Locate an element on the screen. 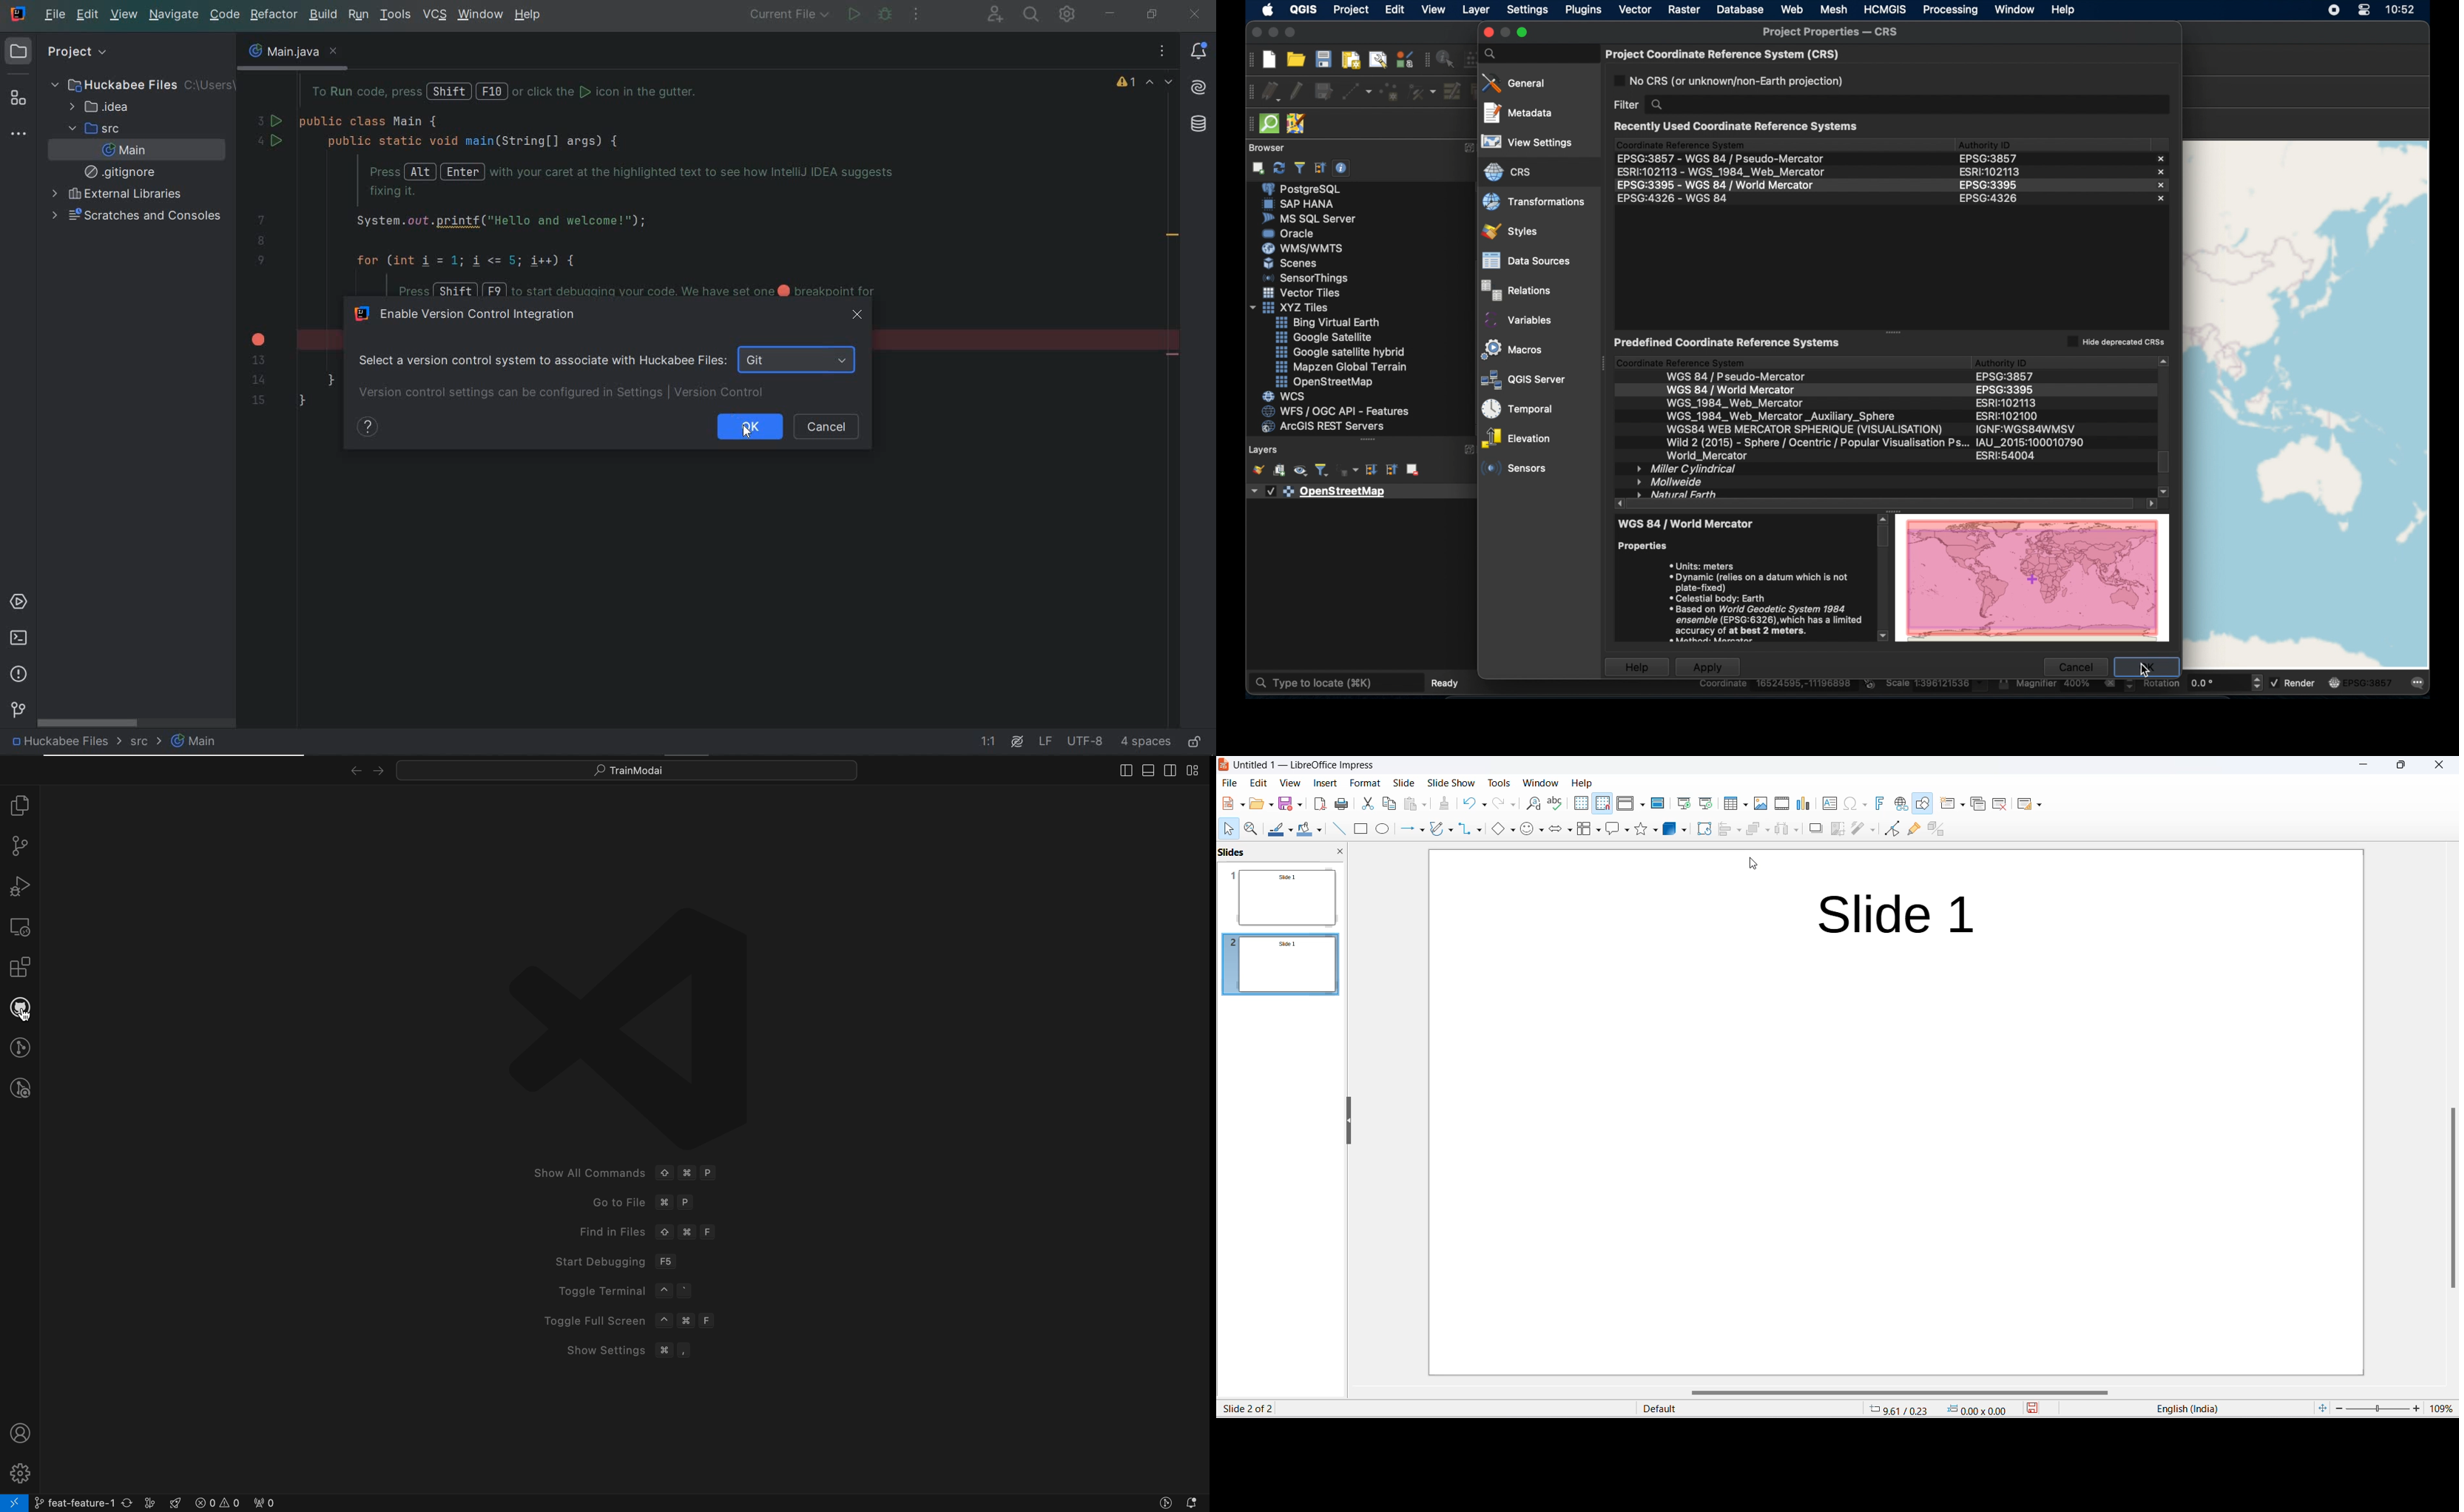  gitignore is located at coordinates (123, 172).